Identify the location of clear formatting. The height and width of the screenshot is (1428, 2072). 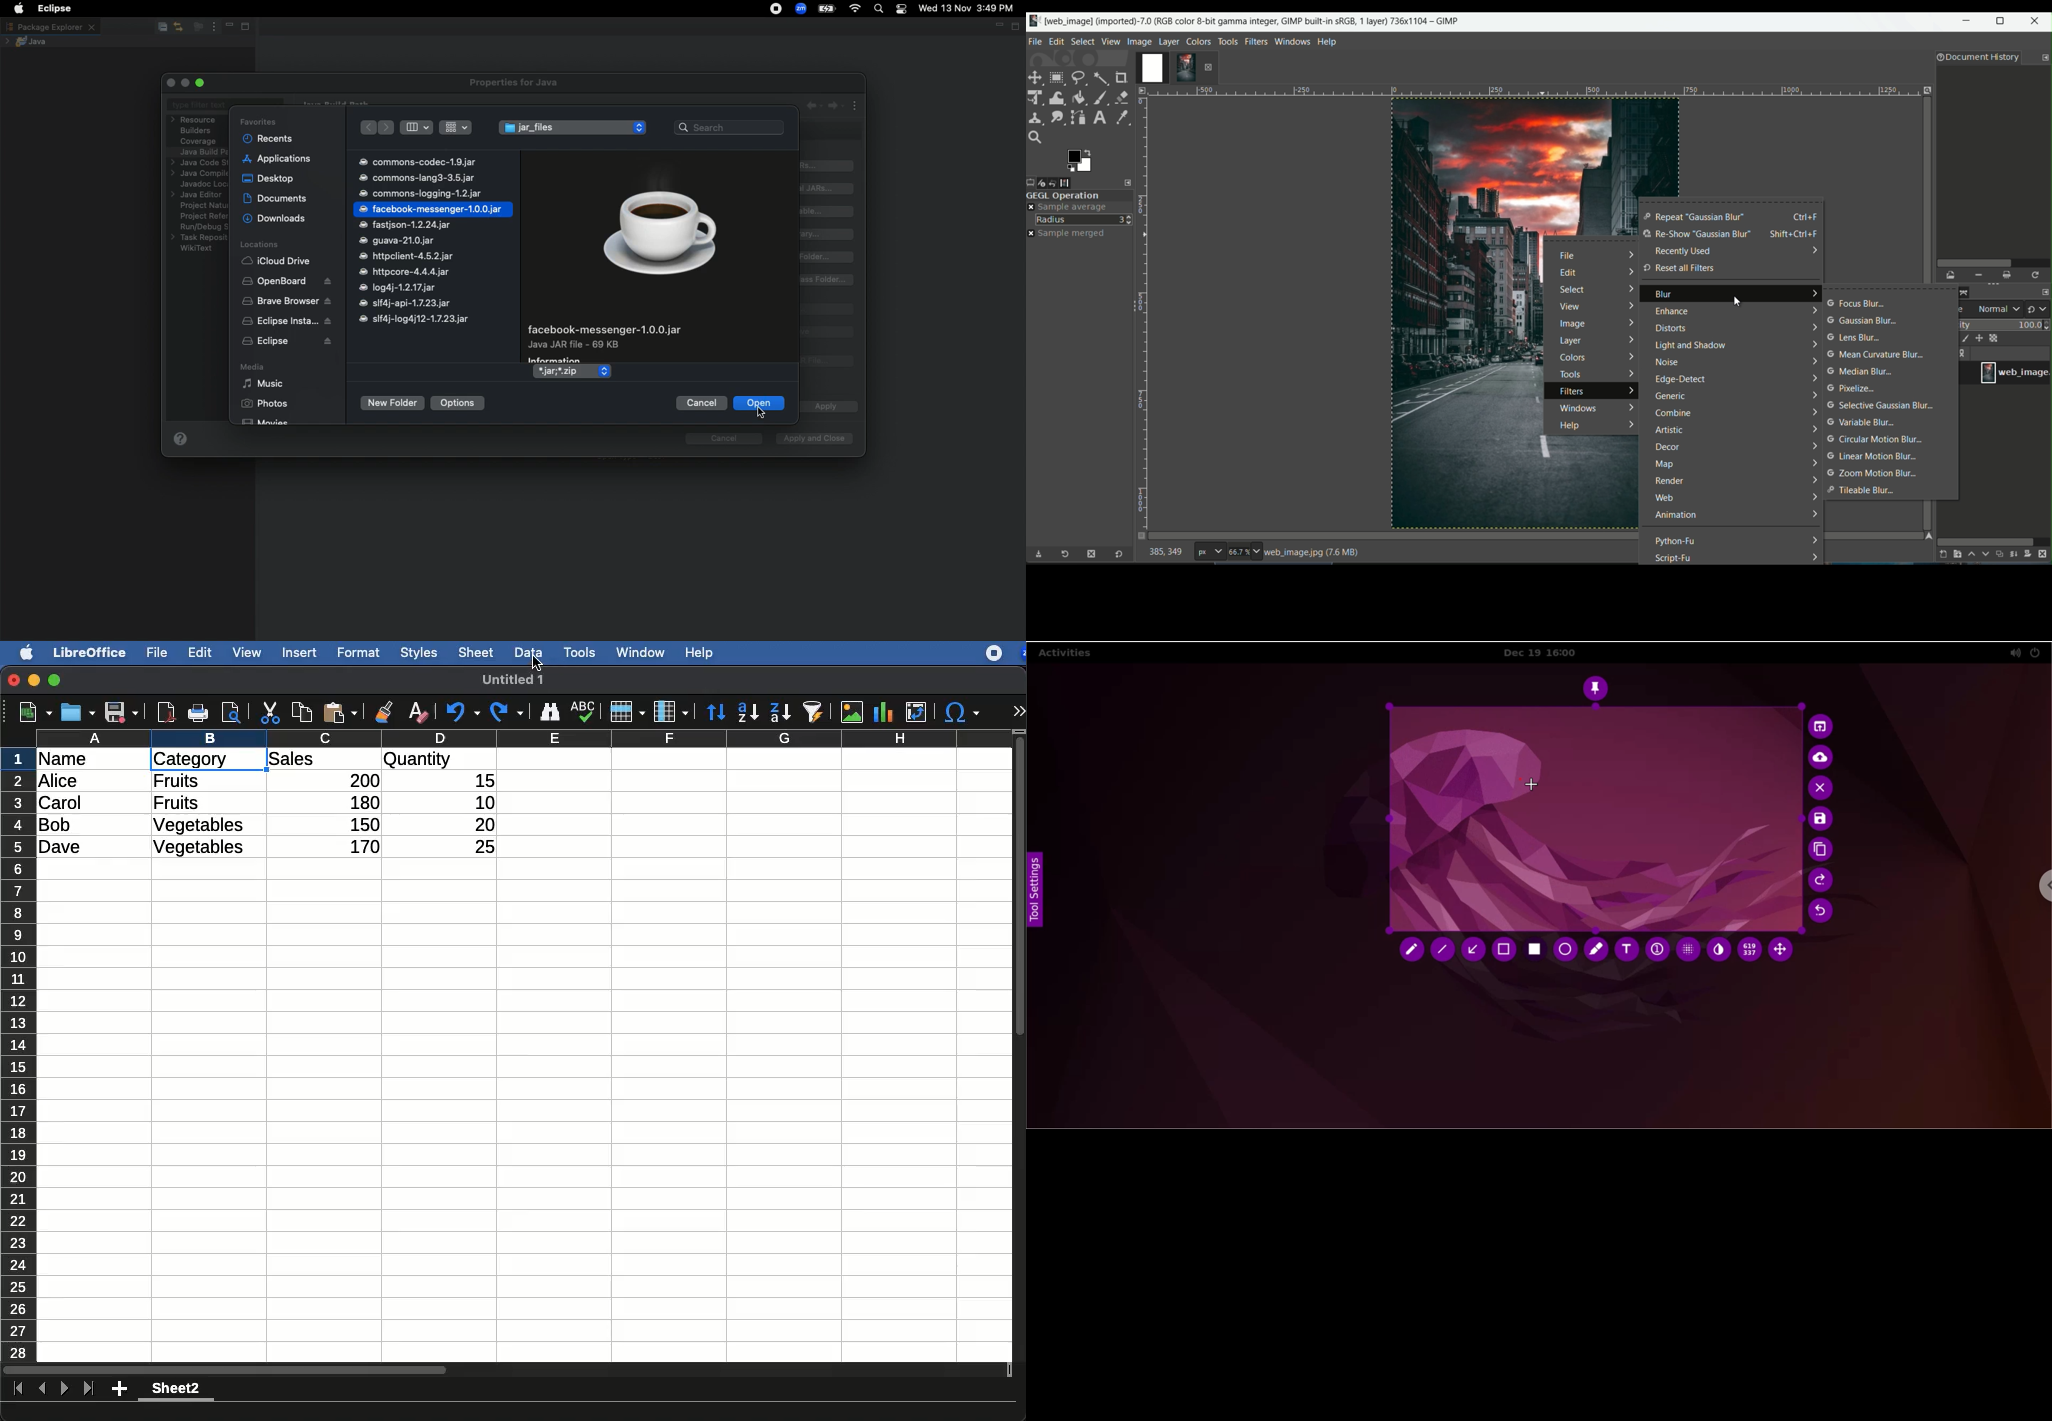
(417, 713).